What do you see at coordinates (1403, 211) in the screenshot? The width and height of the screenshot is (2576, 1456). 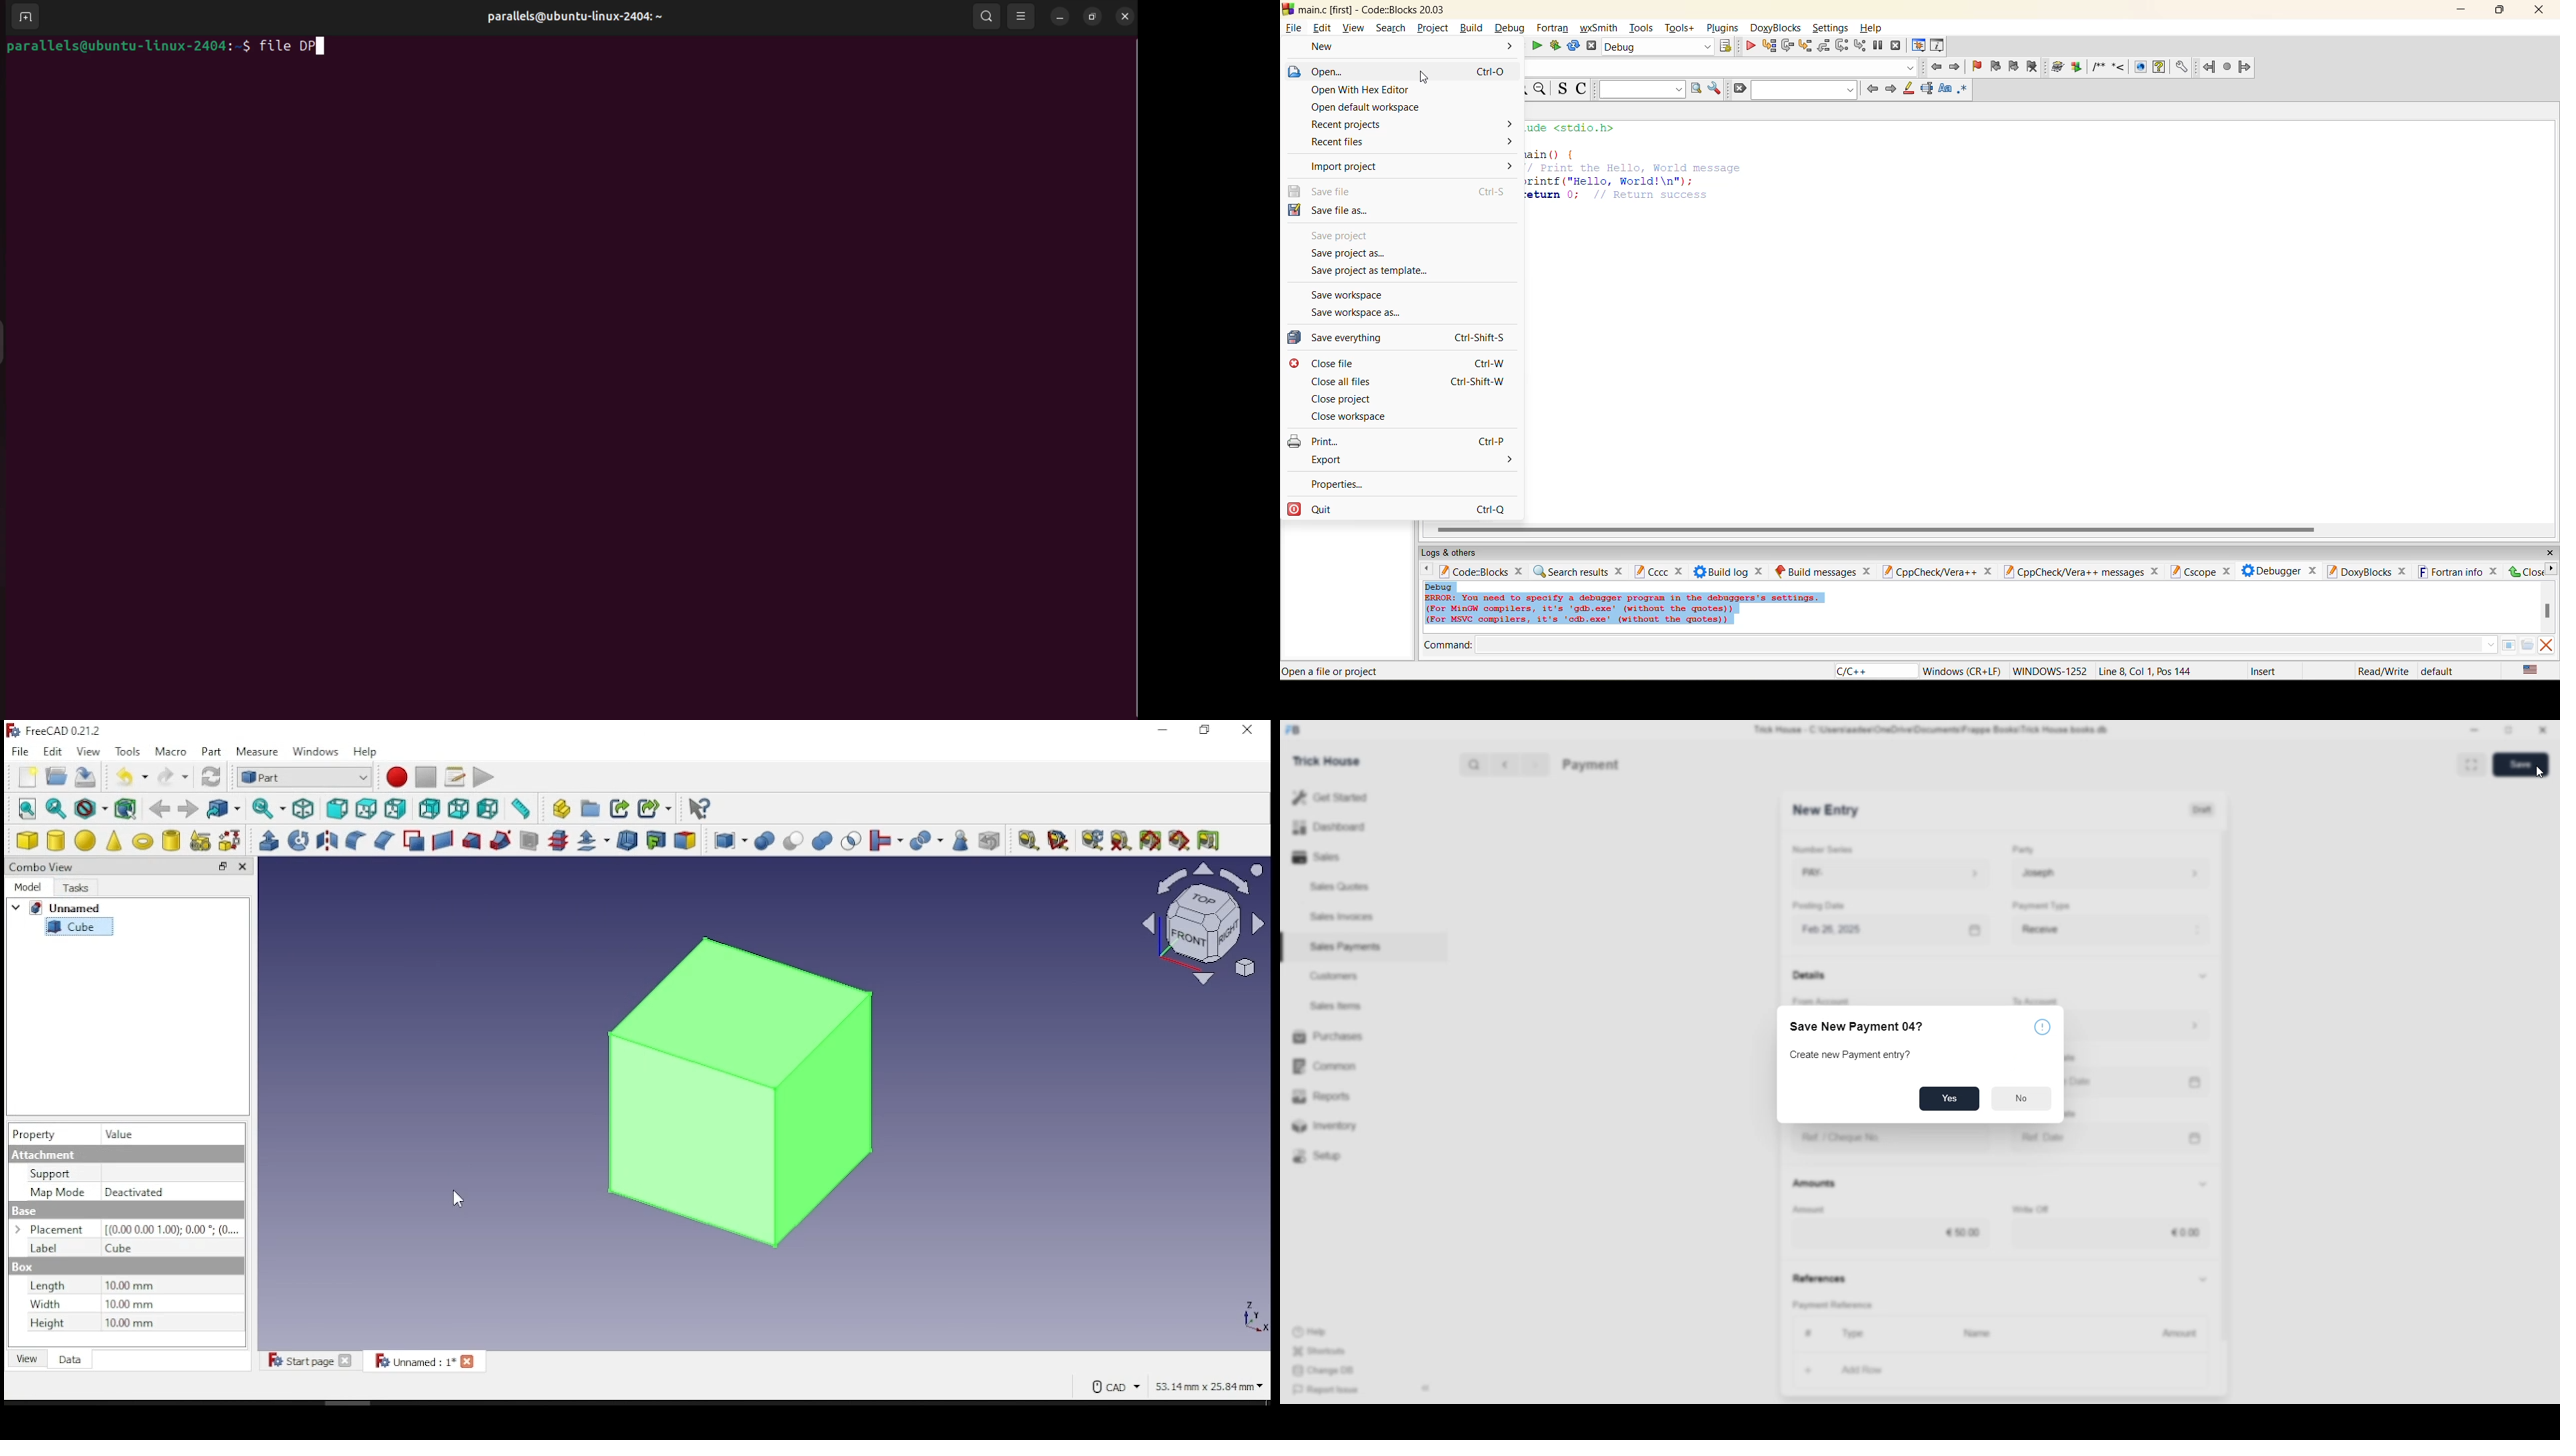 I see `save file as` at bounding box center [1403, 211].